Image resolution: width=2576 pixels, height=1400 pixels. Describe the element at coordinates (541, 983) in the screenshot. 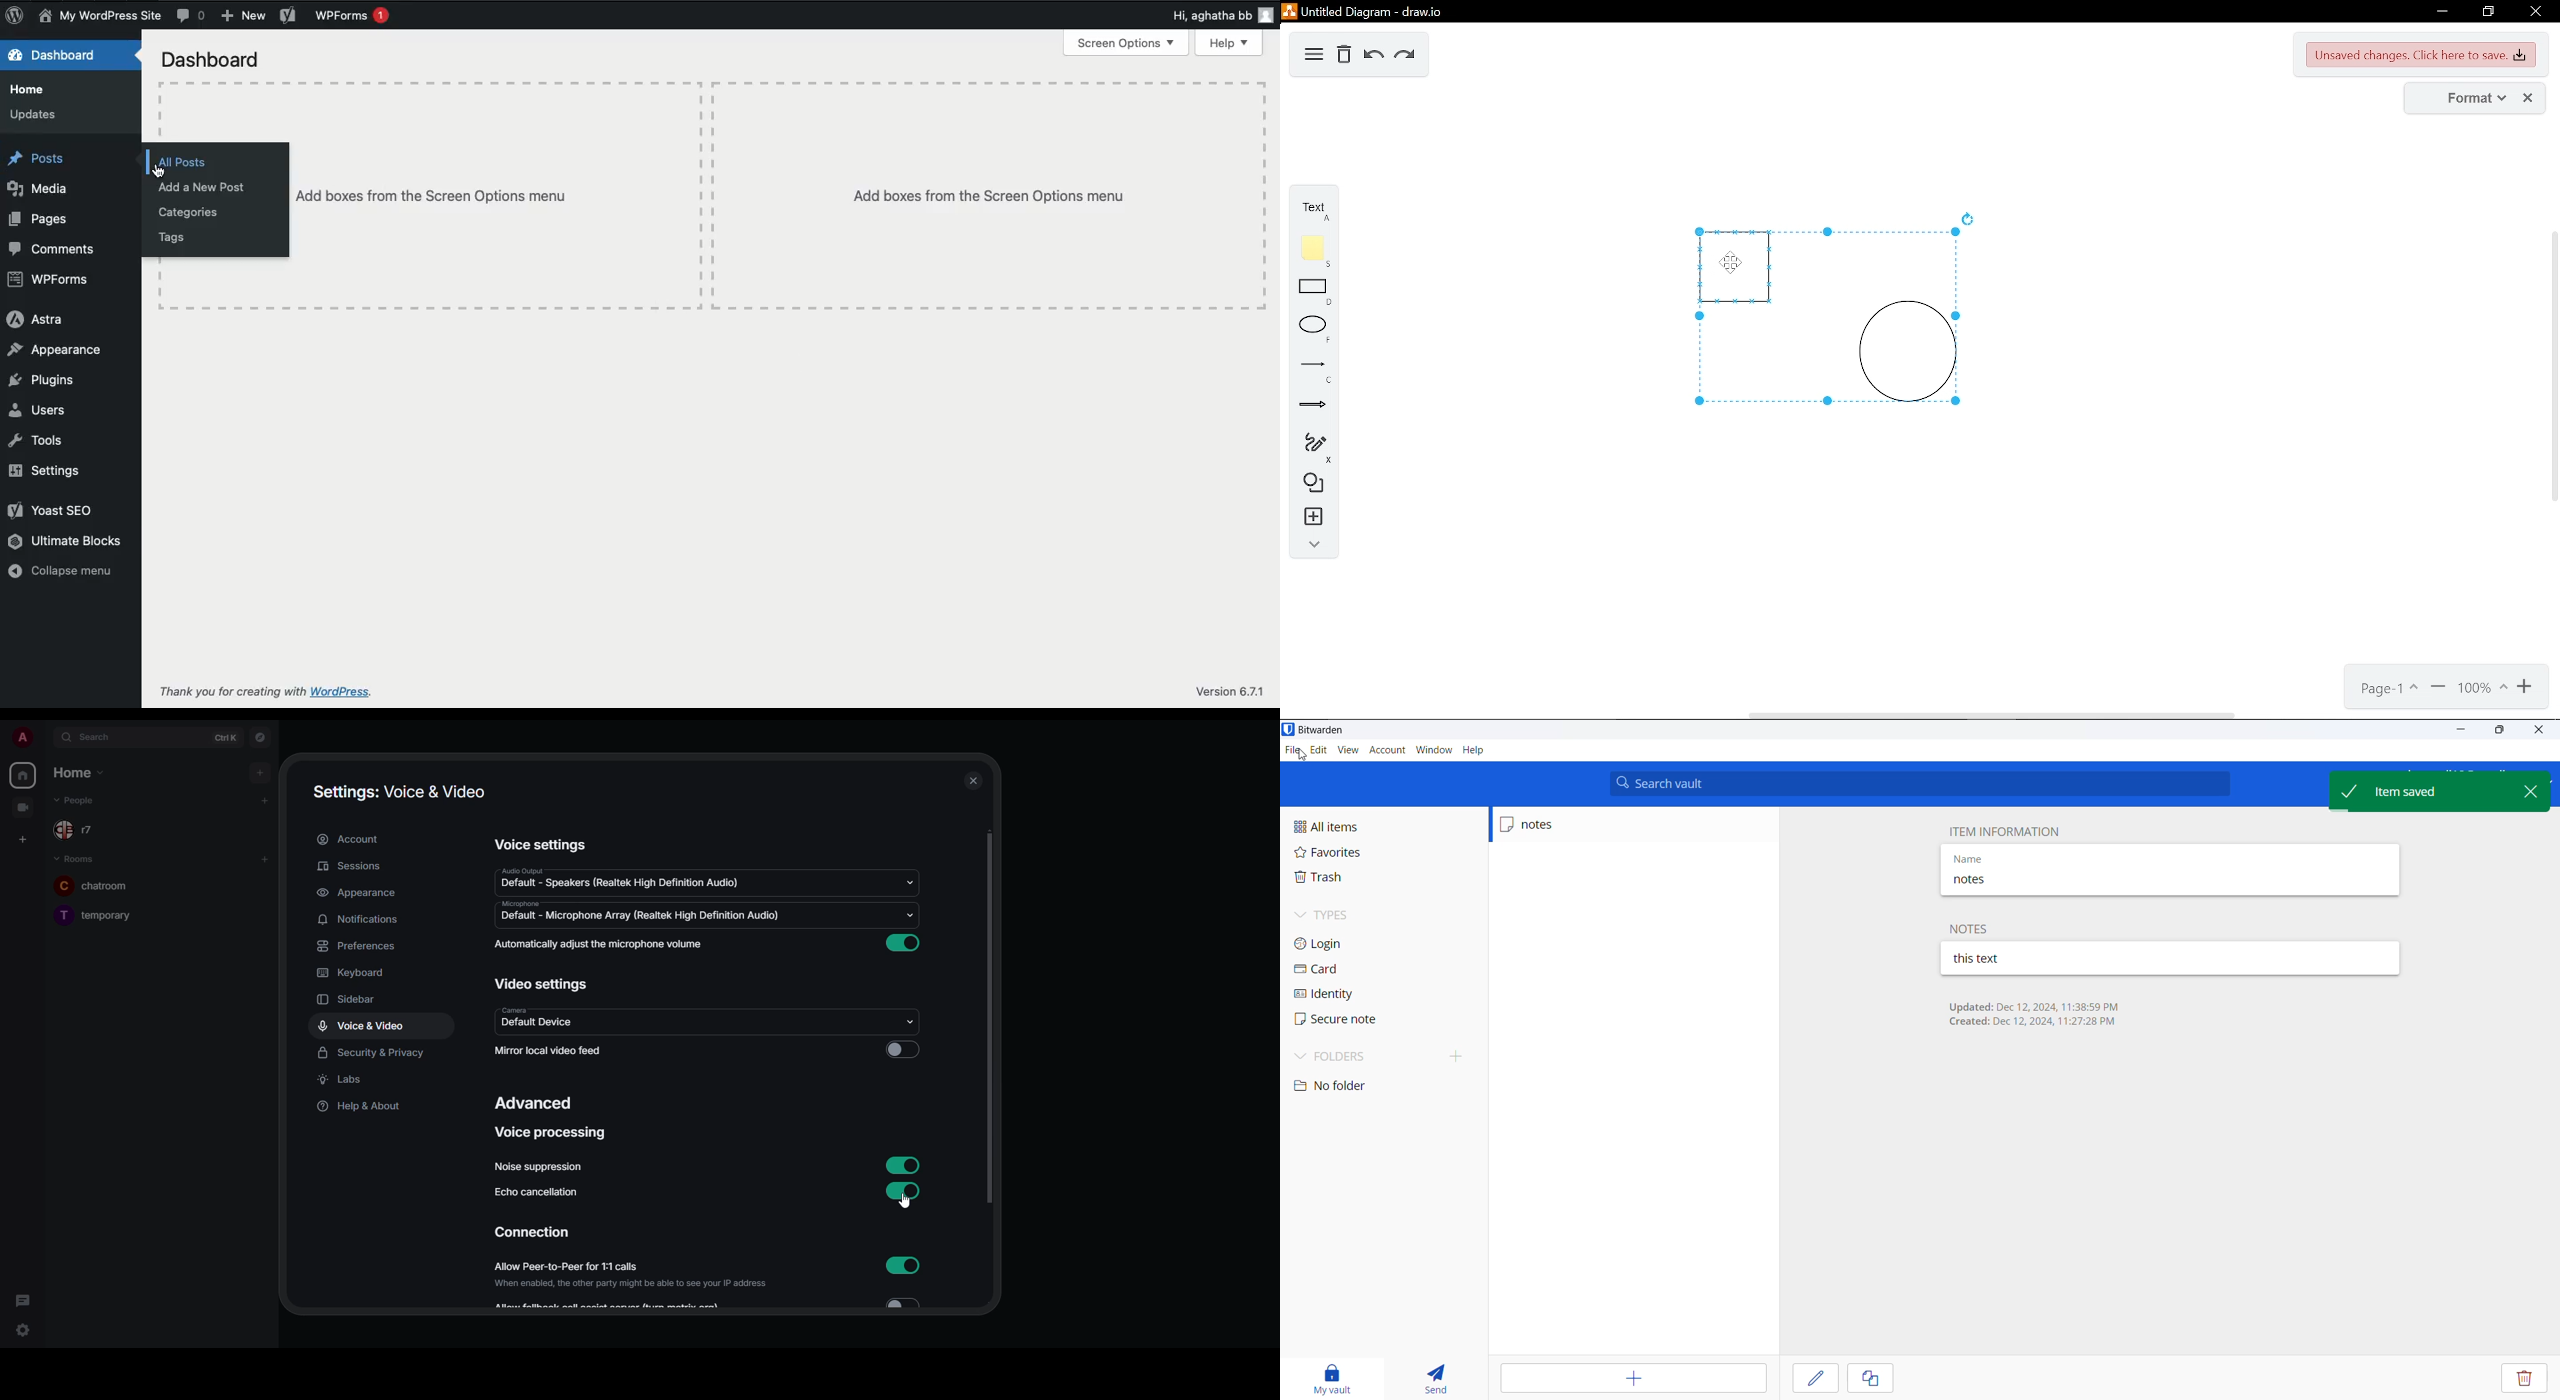

I see `video settings` at that location.